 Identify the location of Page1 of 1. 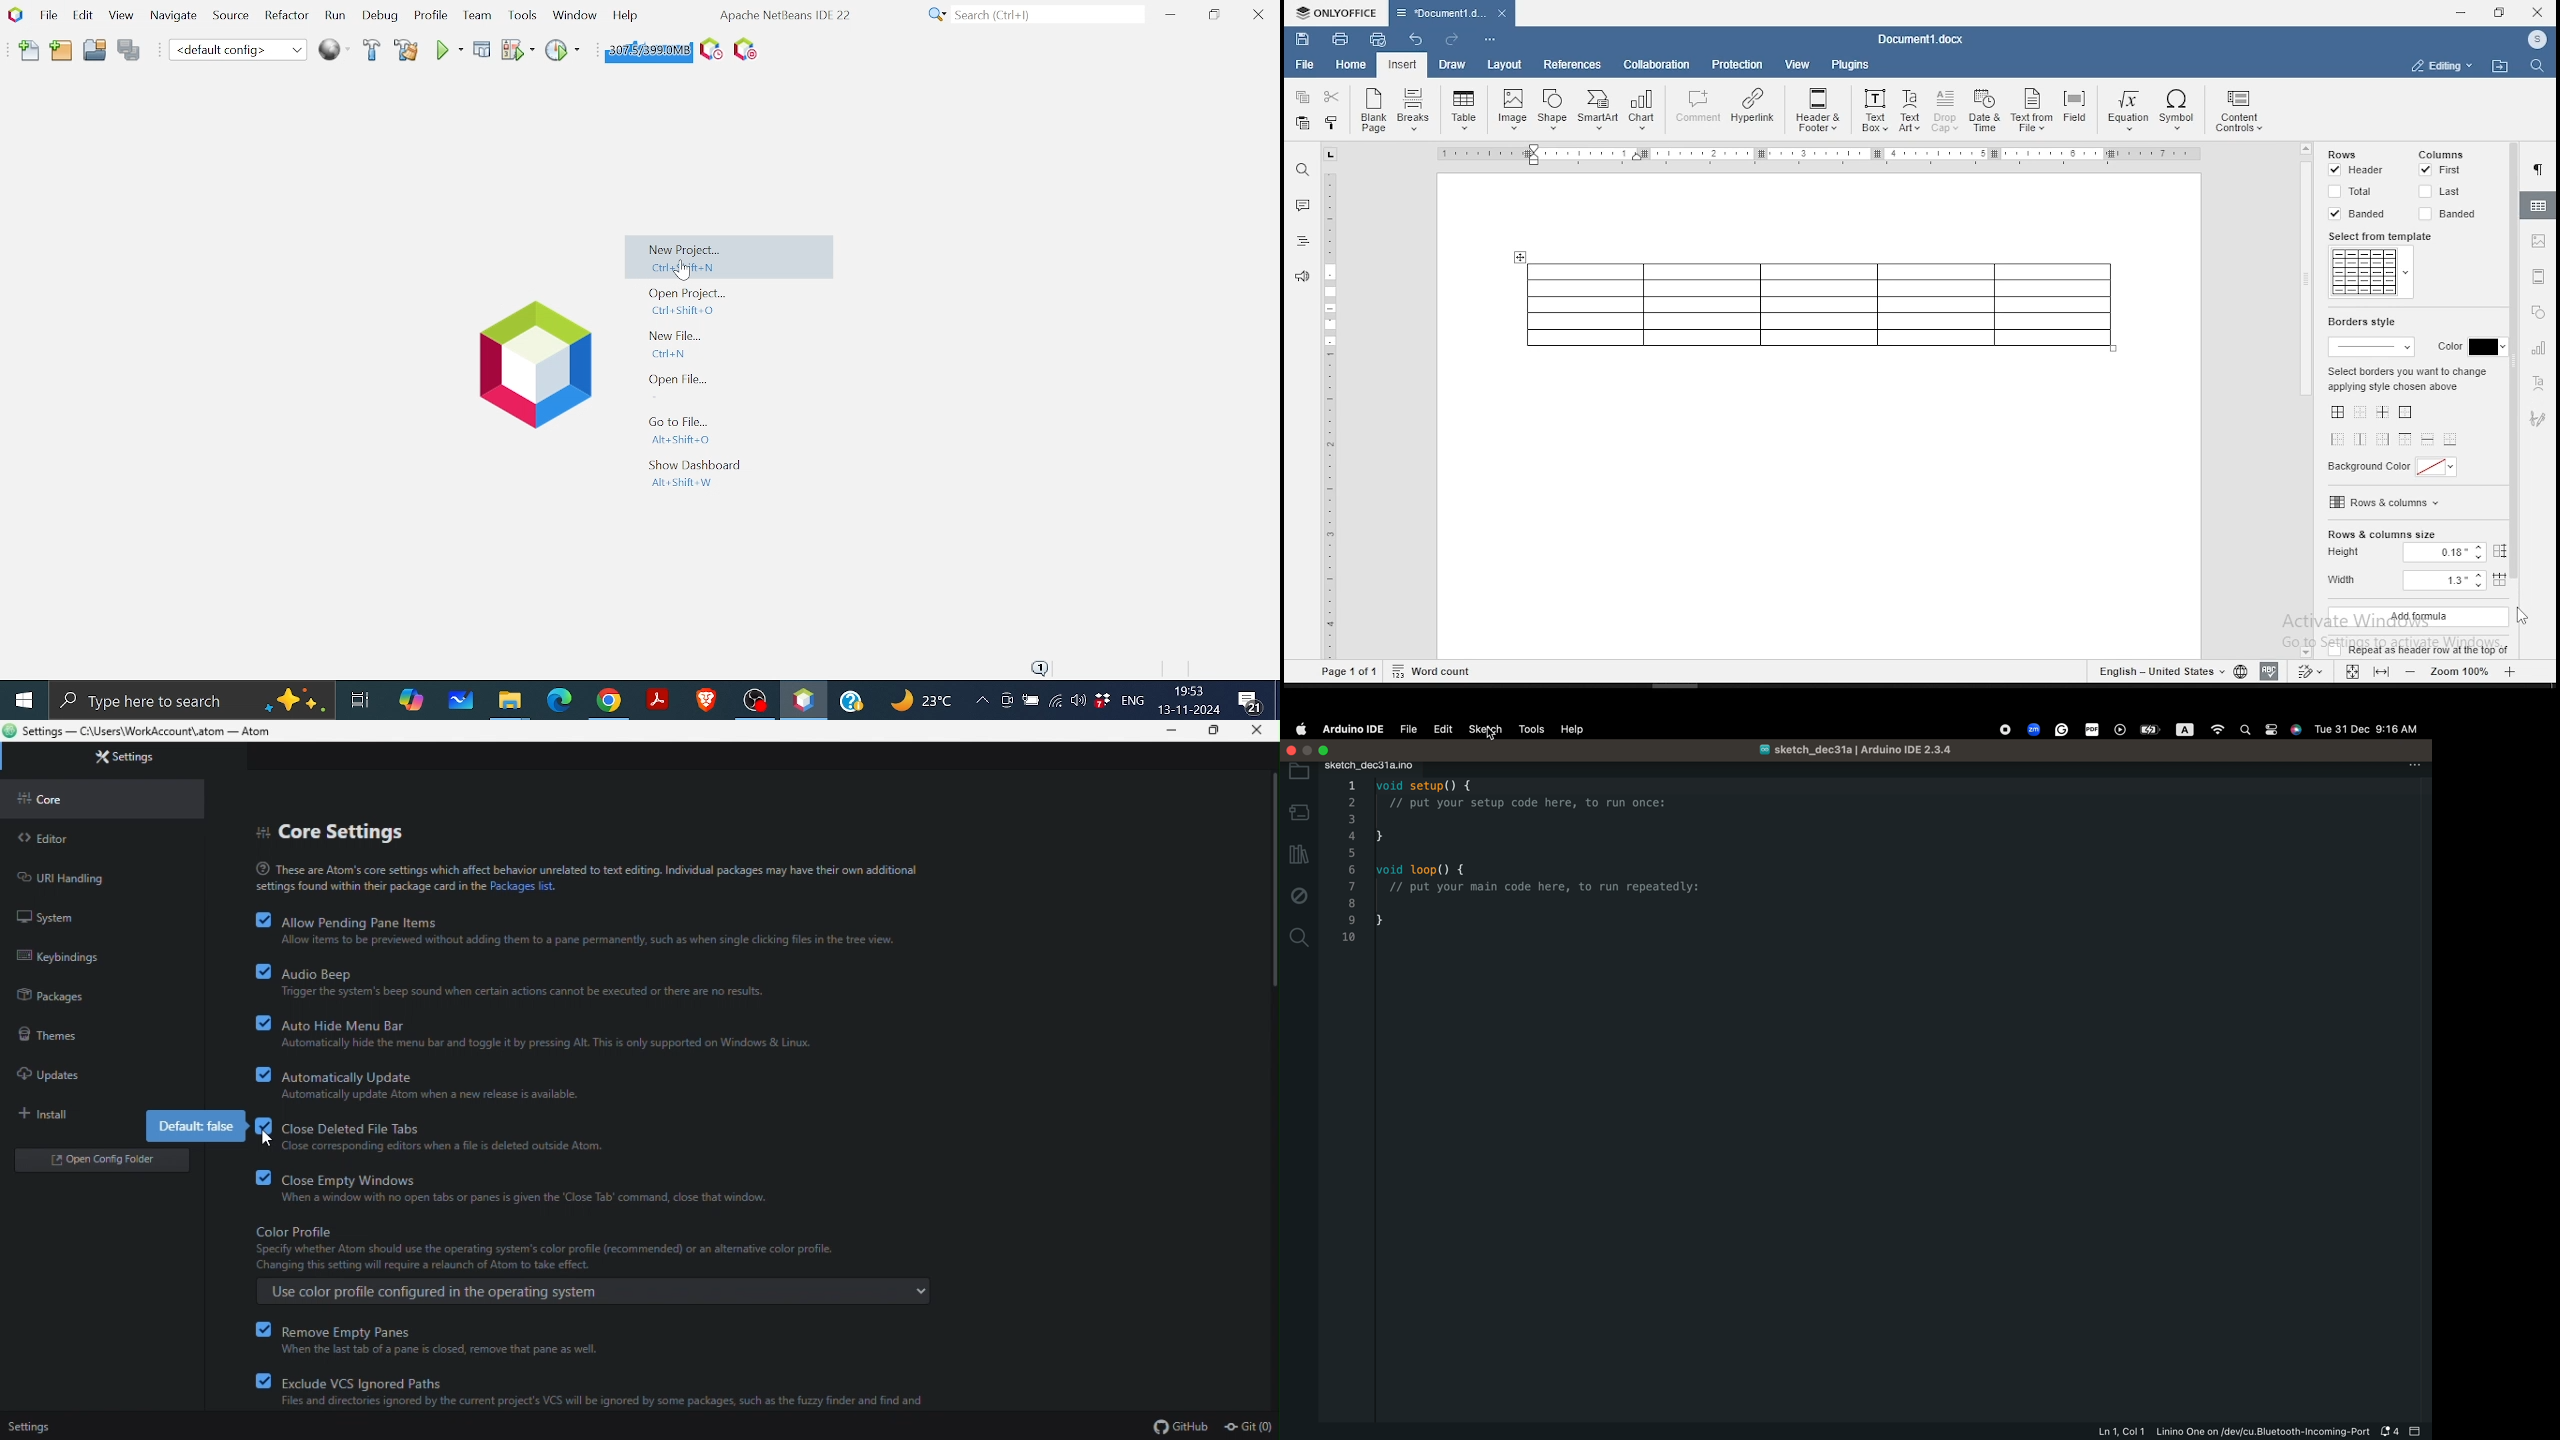
(1350, 673).